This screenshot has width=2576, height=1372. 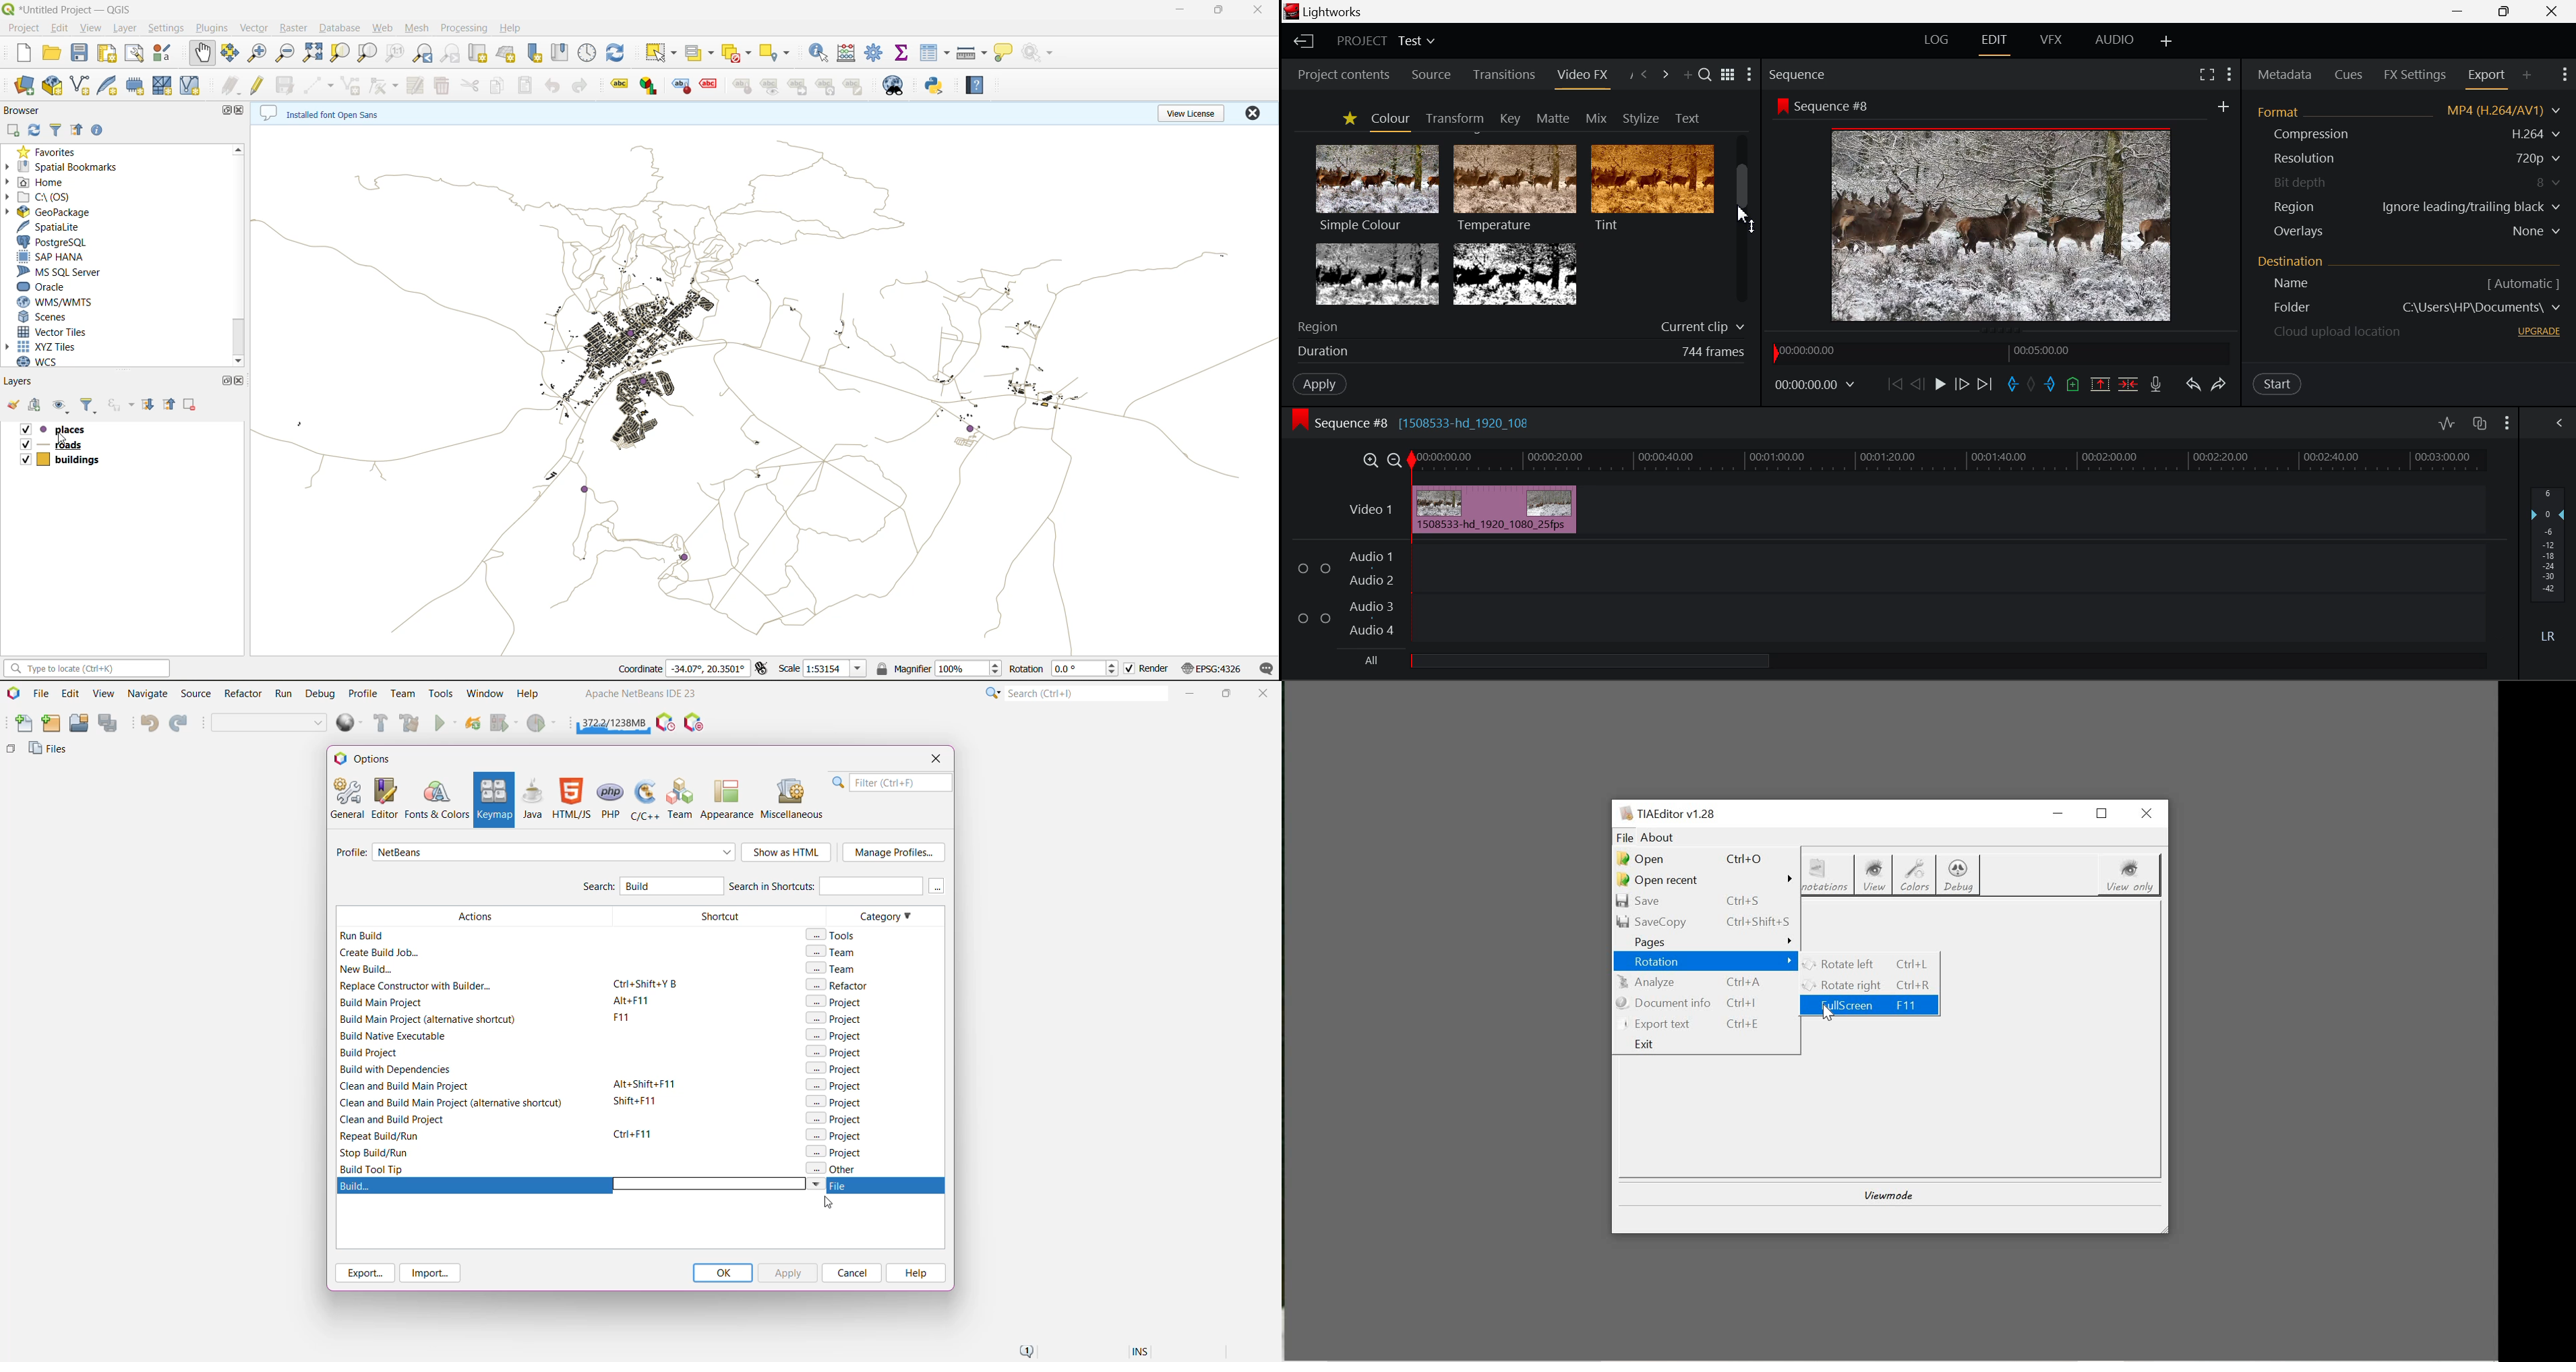 What do you see at coordinates (11, 752) in the screenshot?
I see `` at bounding box center [11, 752].